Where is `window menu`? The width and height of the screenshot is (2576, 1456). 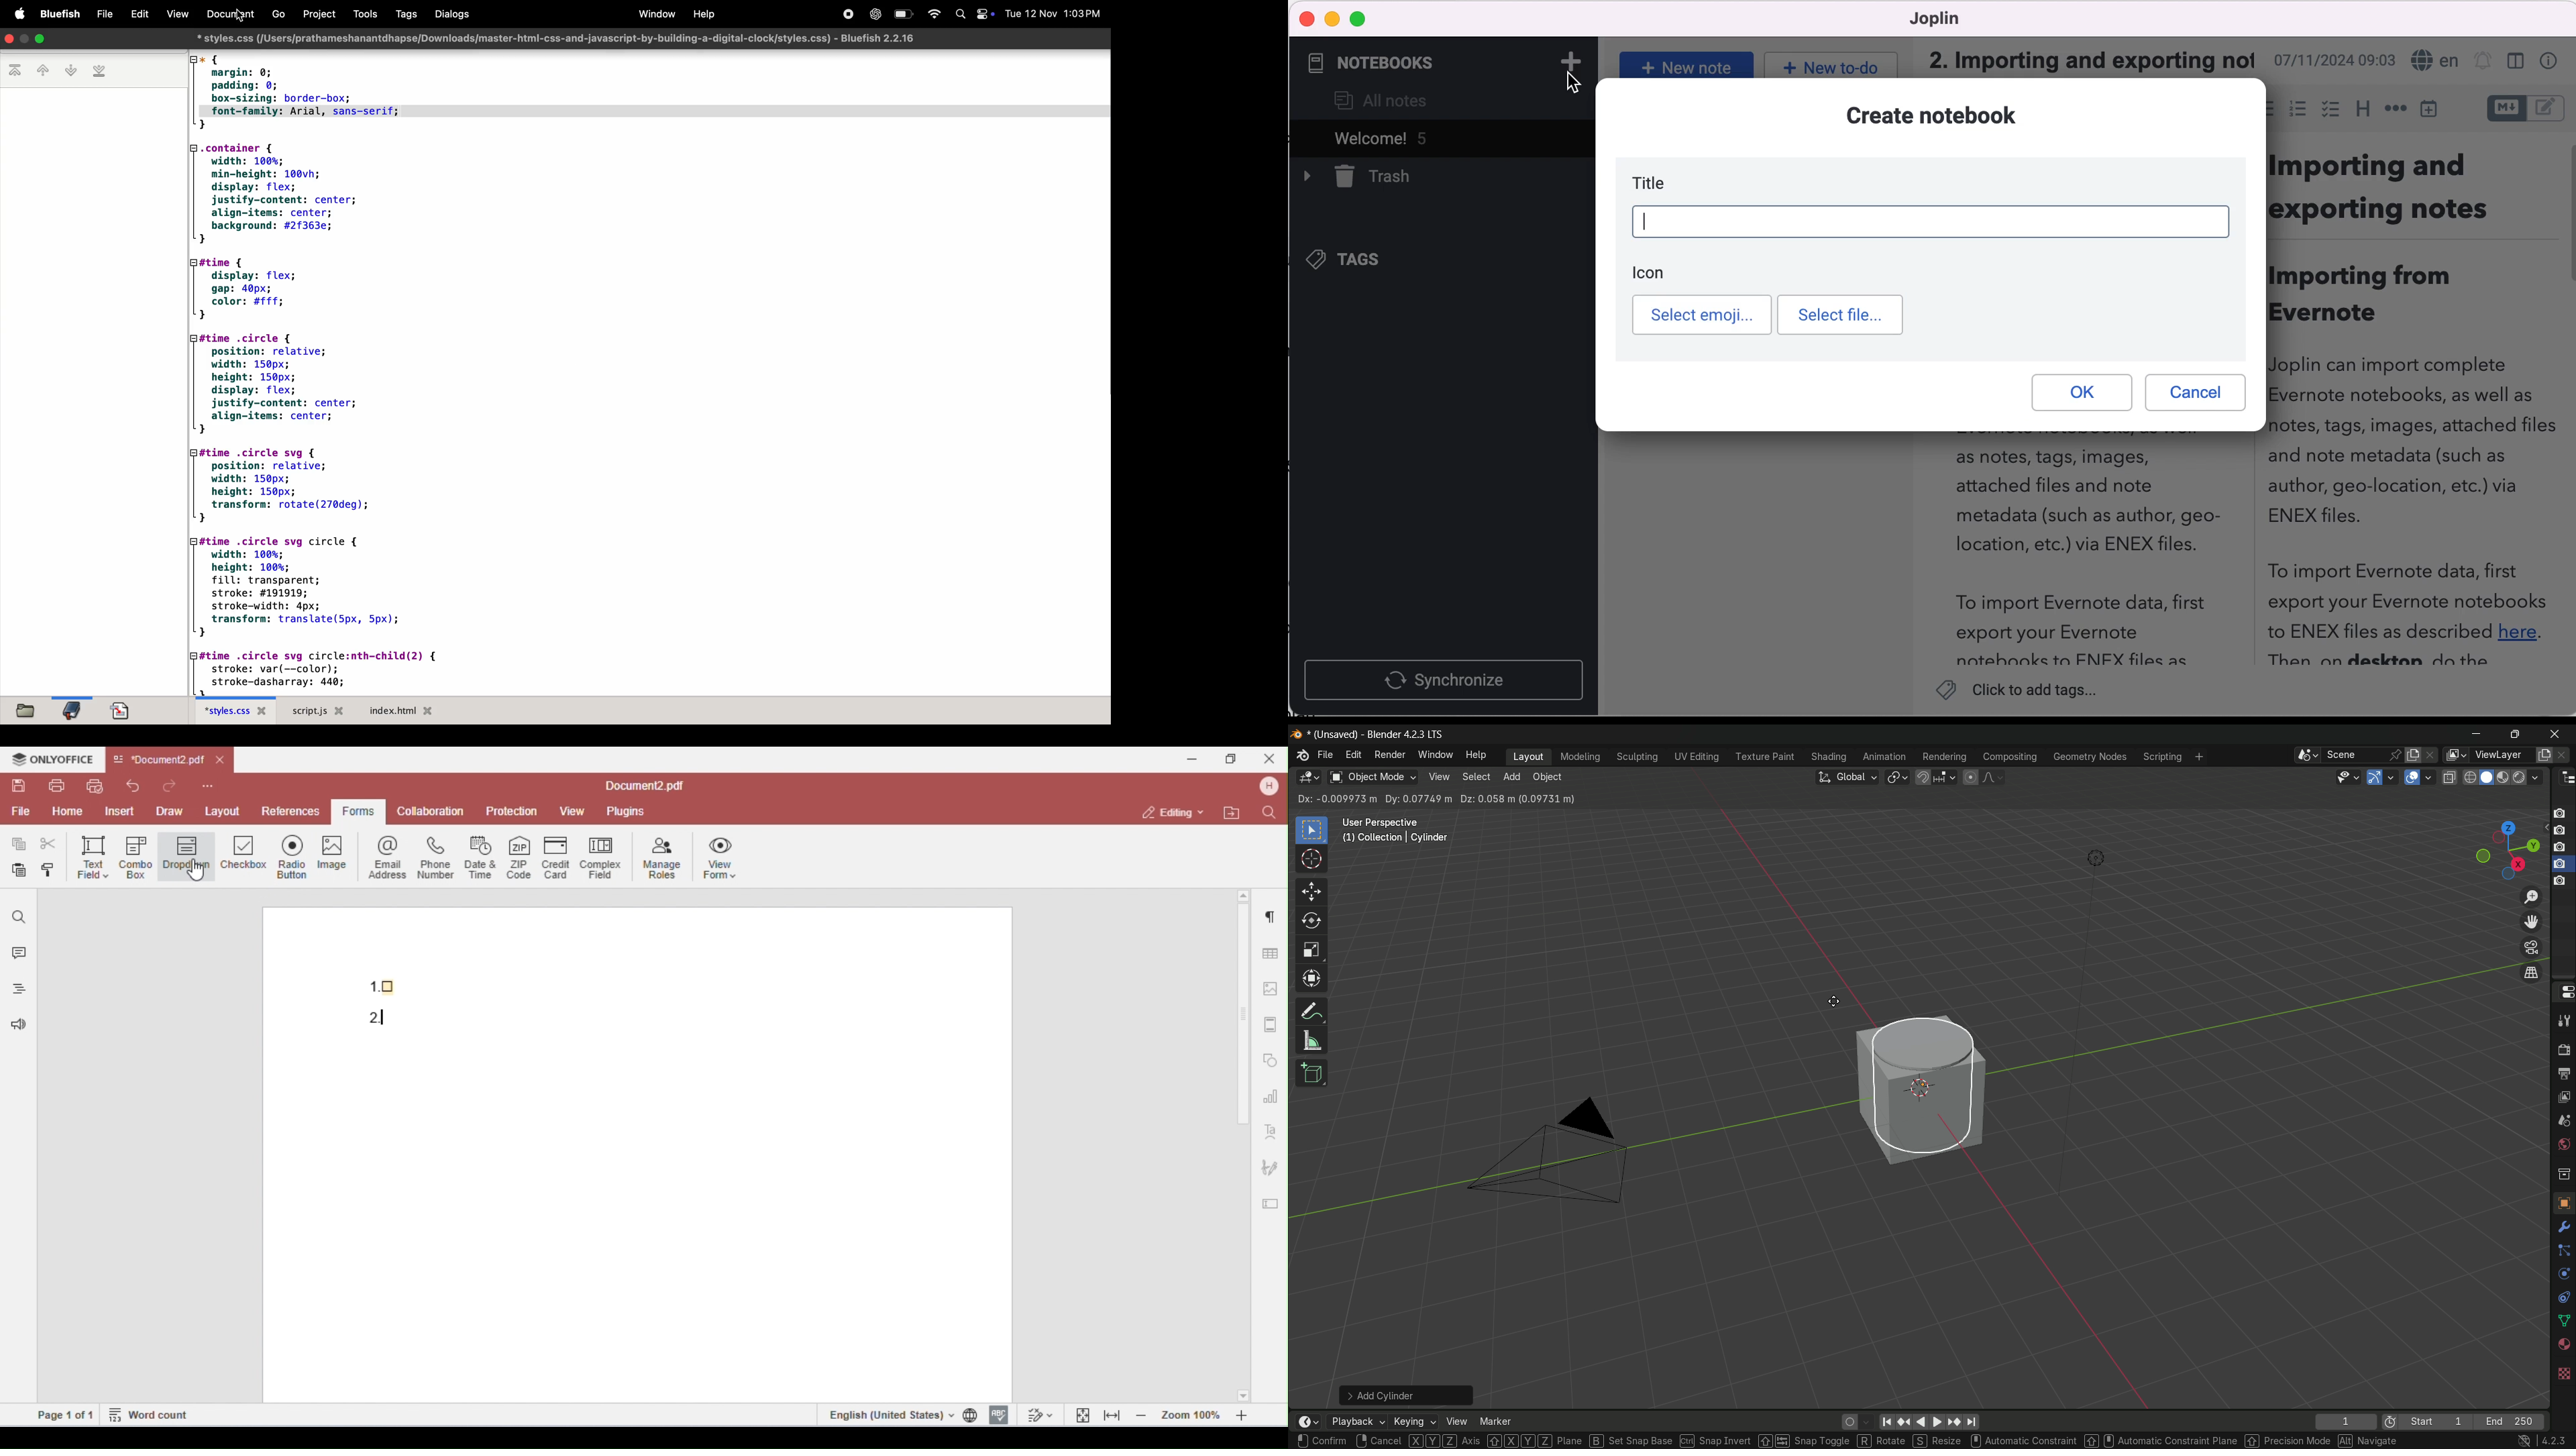 window menu is located at coordinates (1436, 755).